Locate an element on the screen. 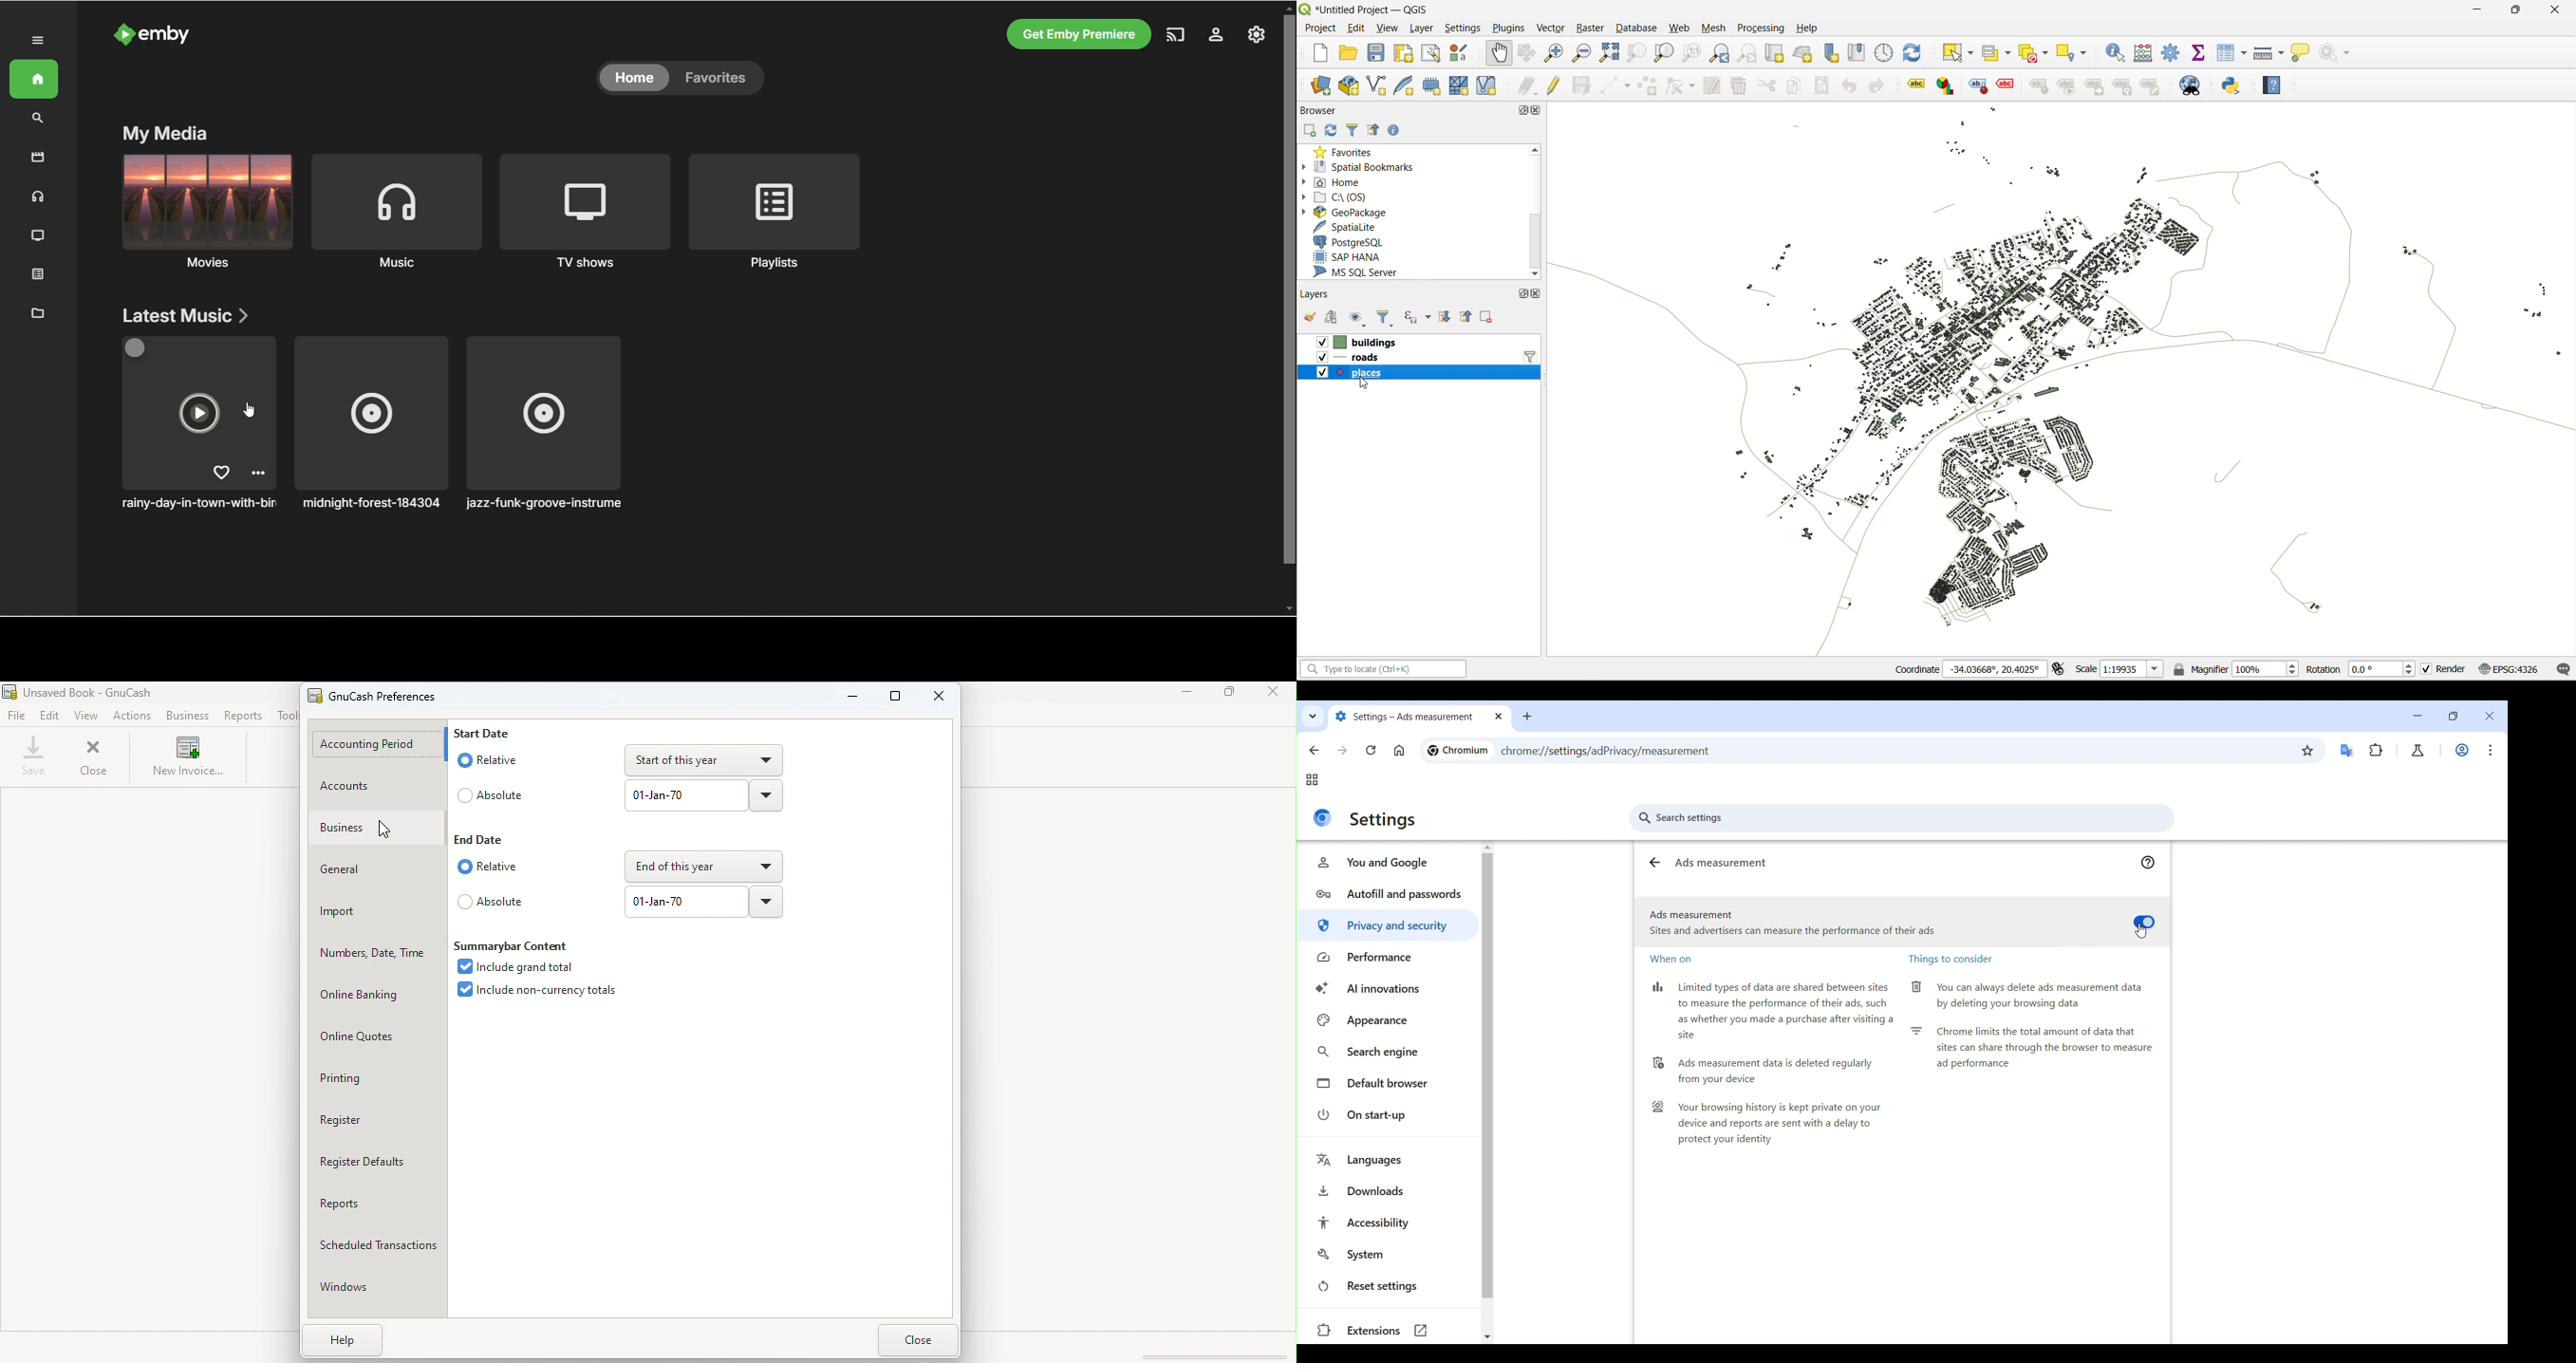 The width and height of the screenshot is (2576, 1372). open is located at coordinates (1310, 318).